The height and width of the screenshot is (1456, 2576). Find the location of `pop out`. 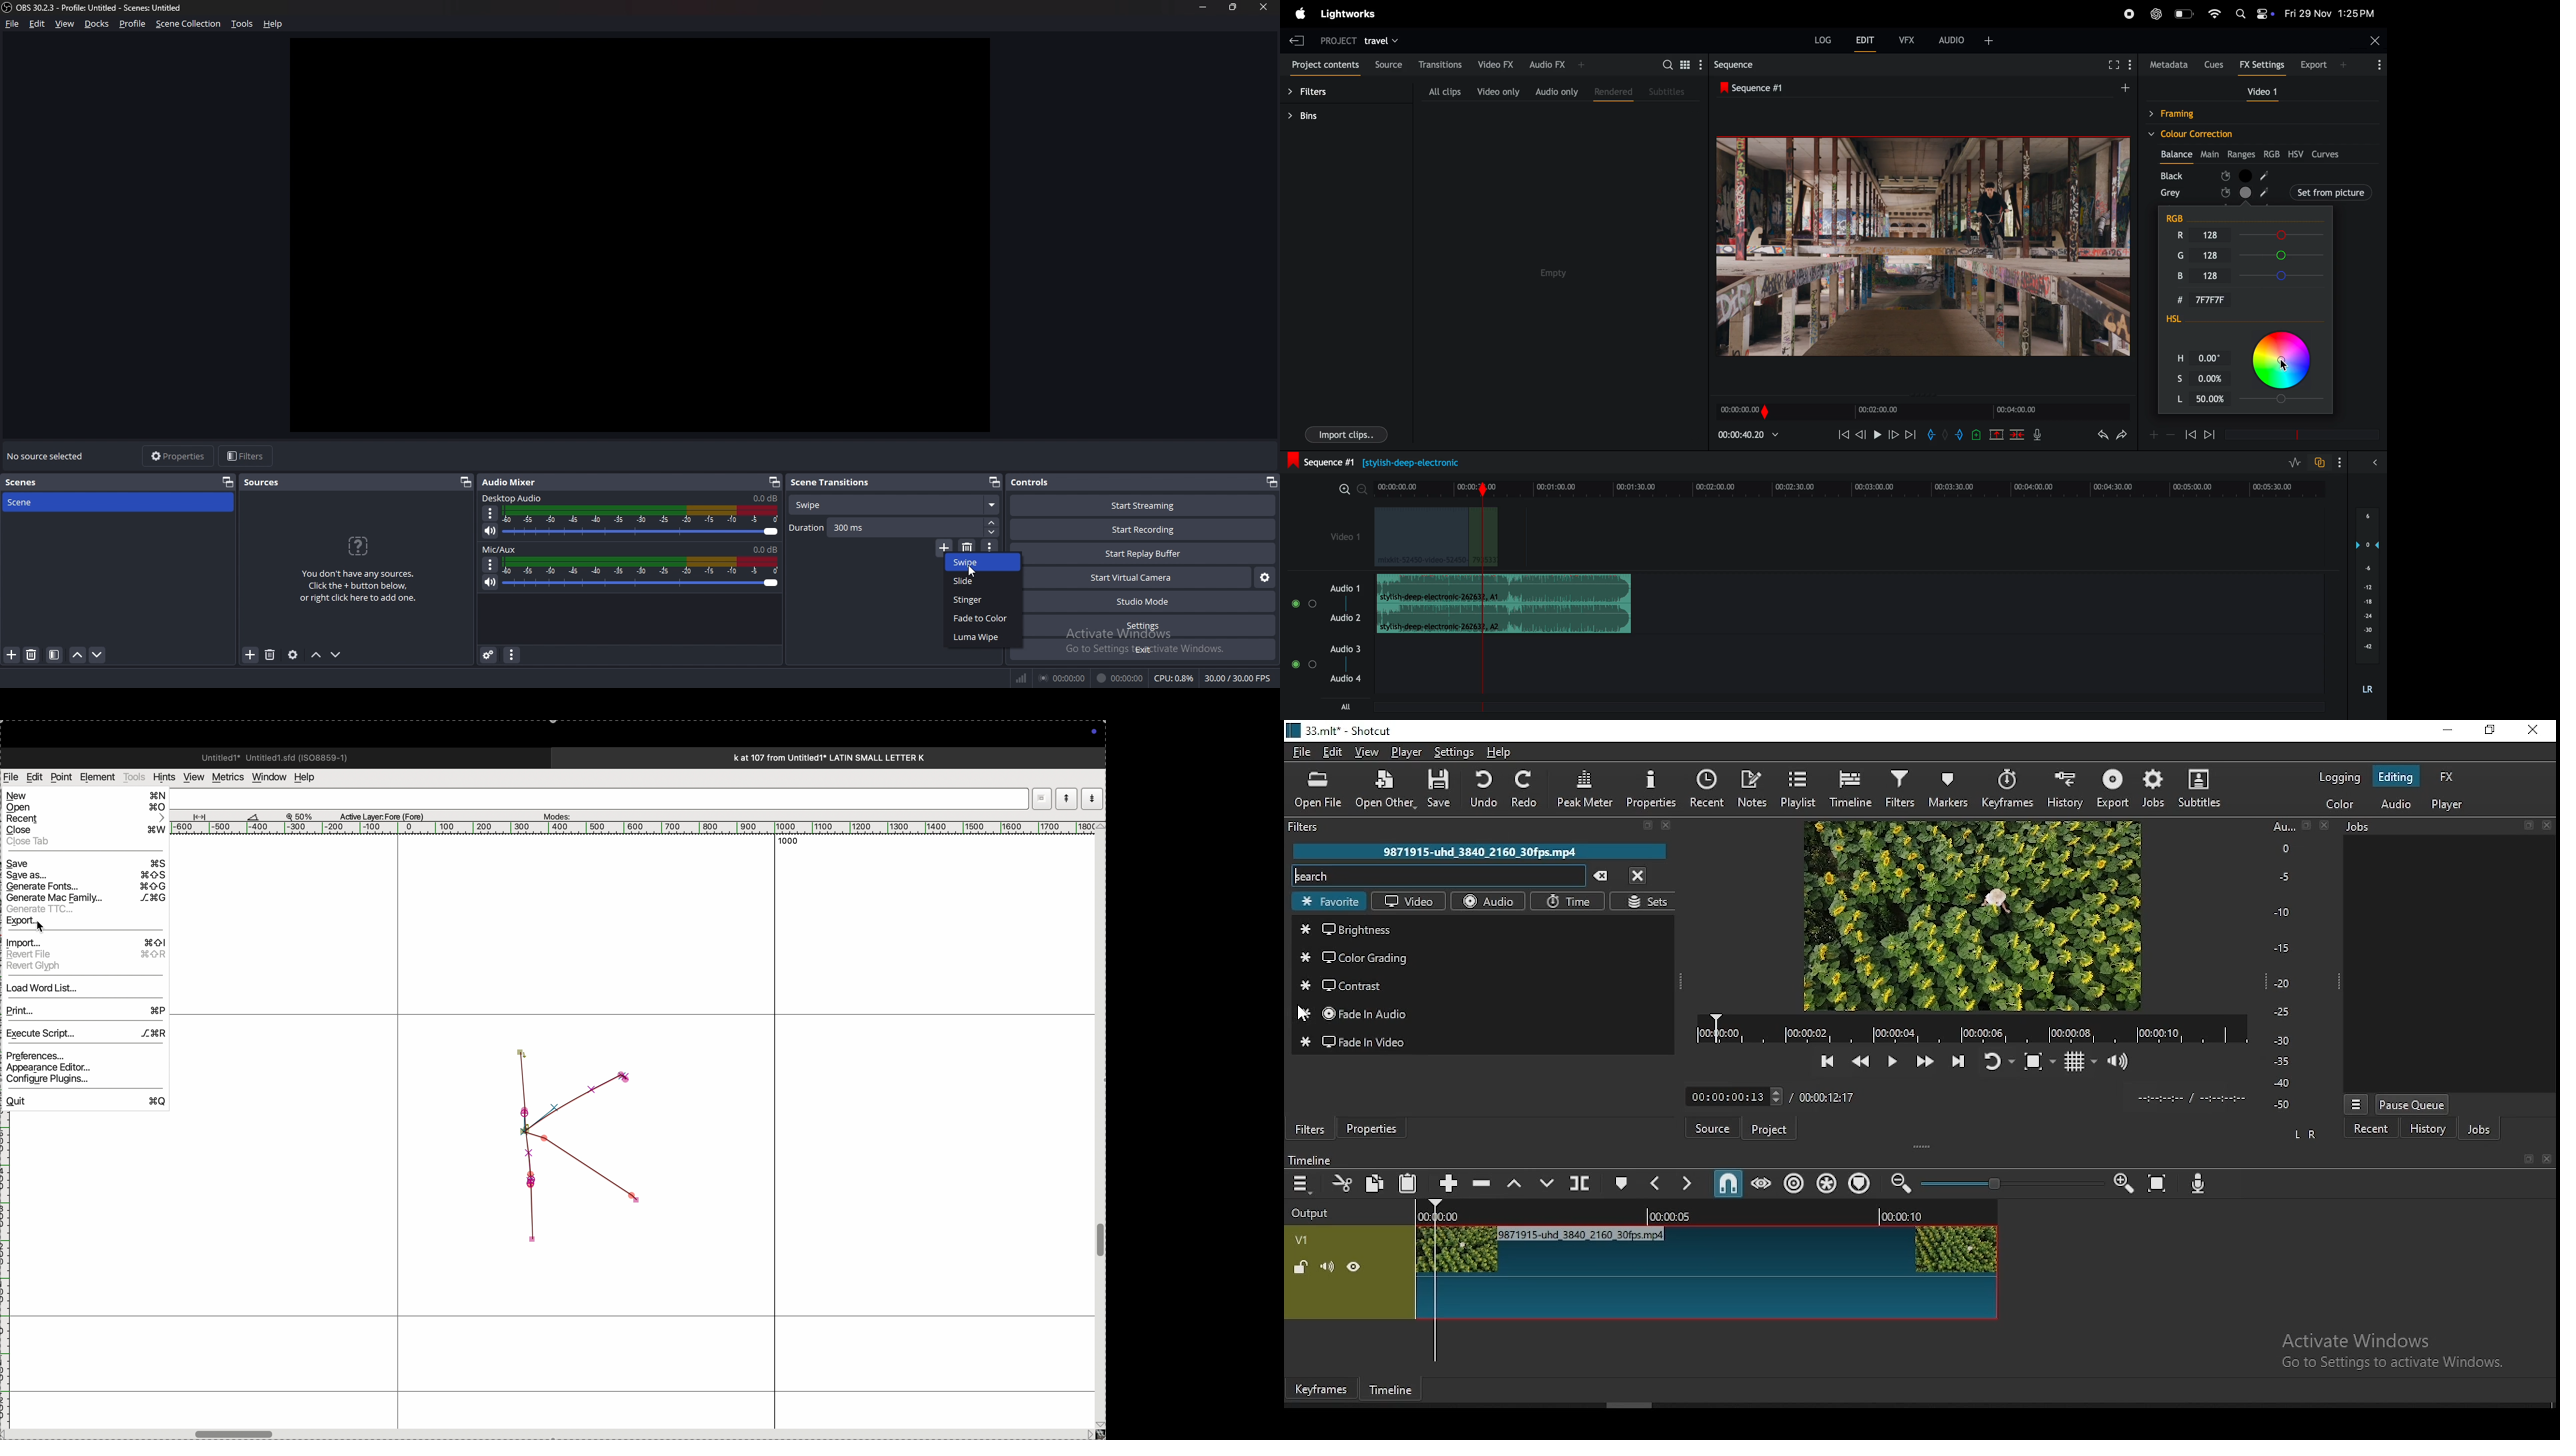

pop out is located at coordinates (465, 483).